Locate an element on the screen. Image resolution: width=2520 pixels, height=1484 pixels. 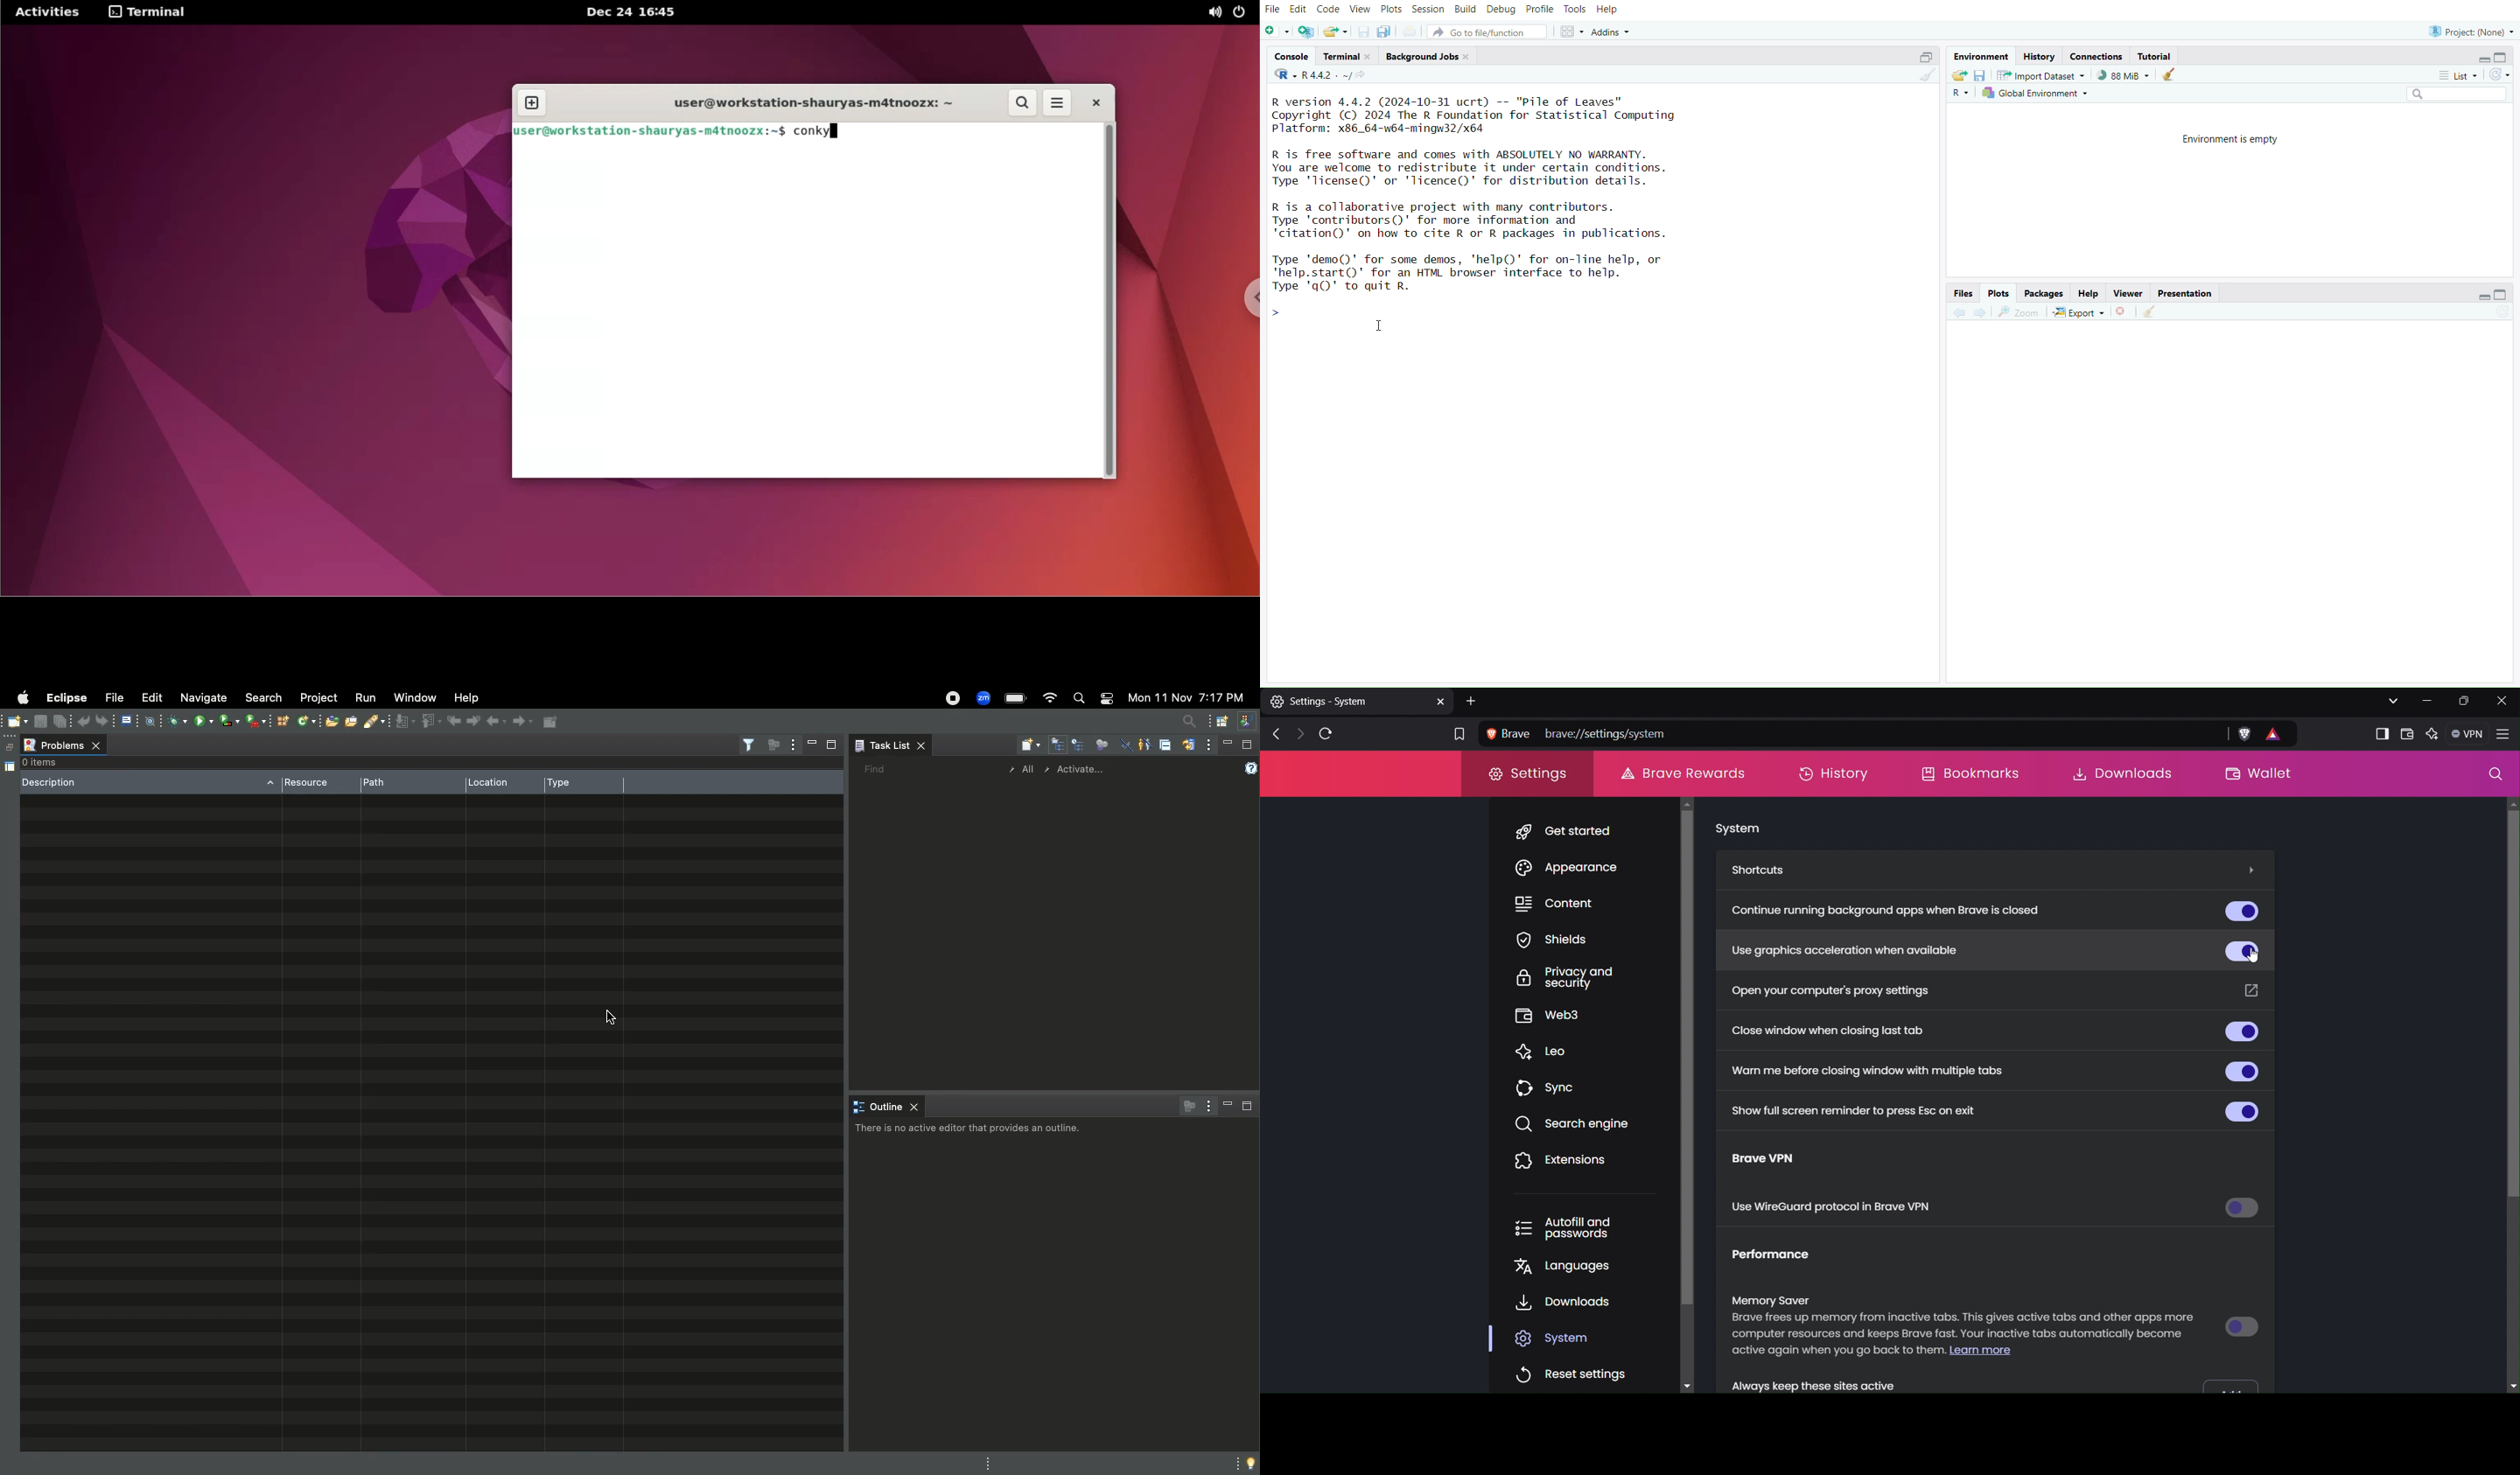
environment is empty is located at coordinates (2225, 138).